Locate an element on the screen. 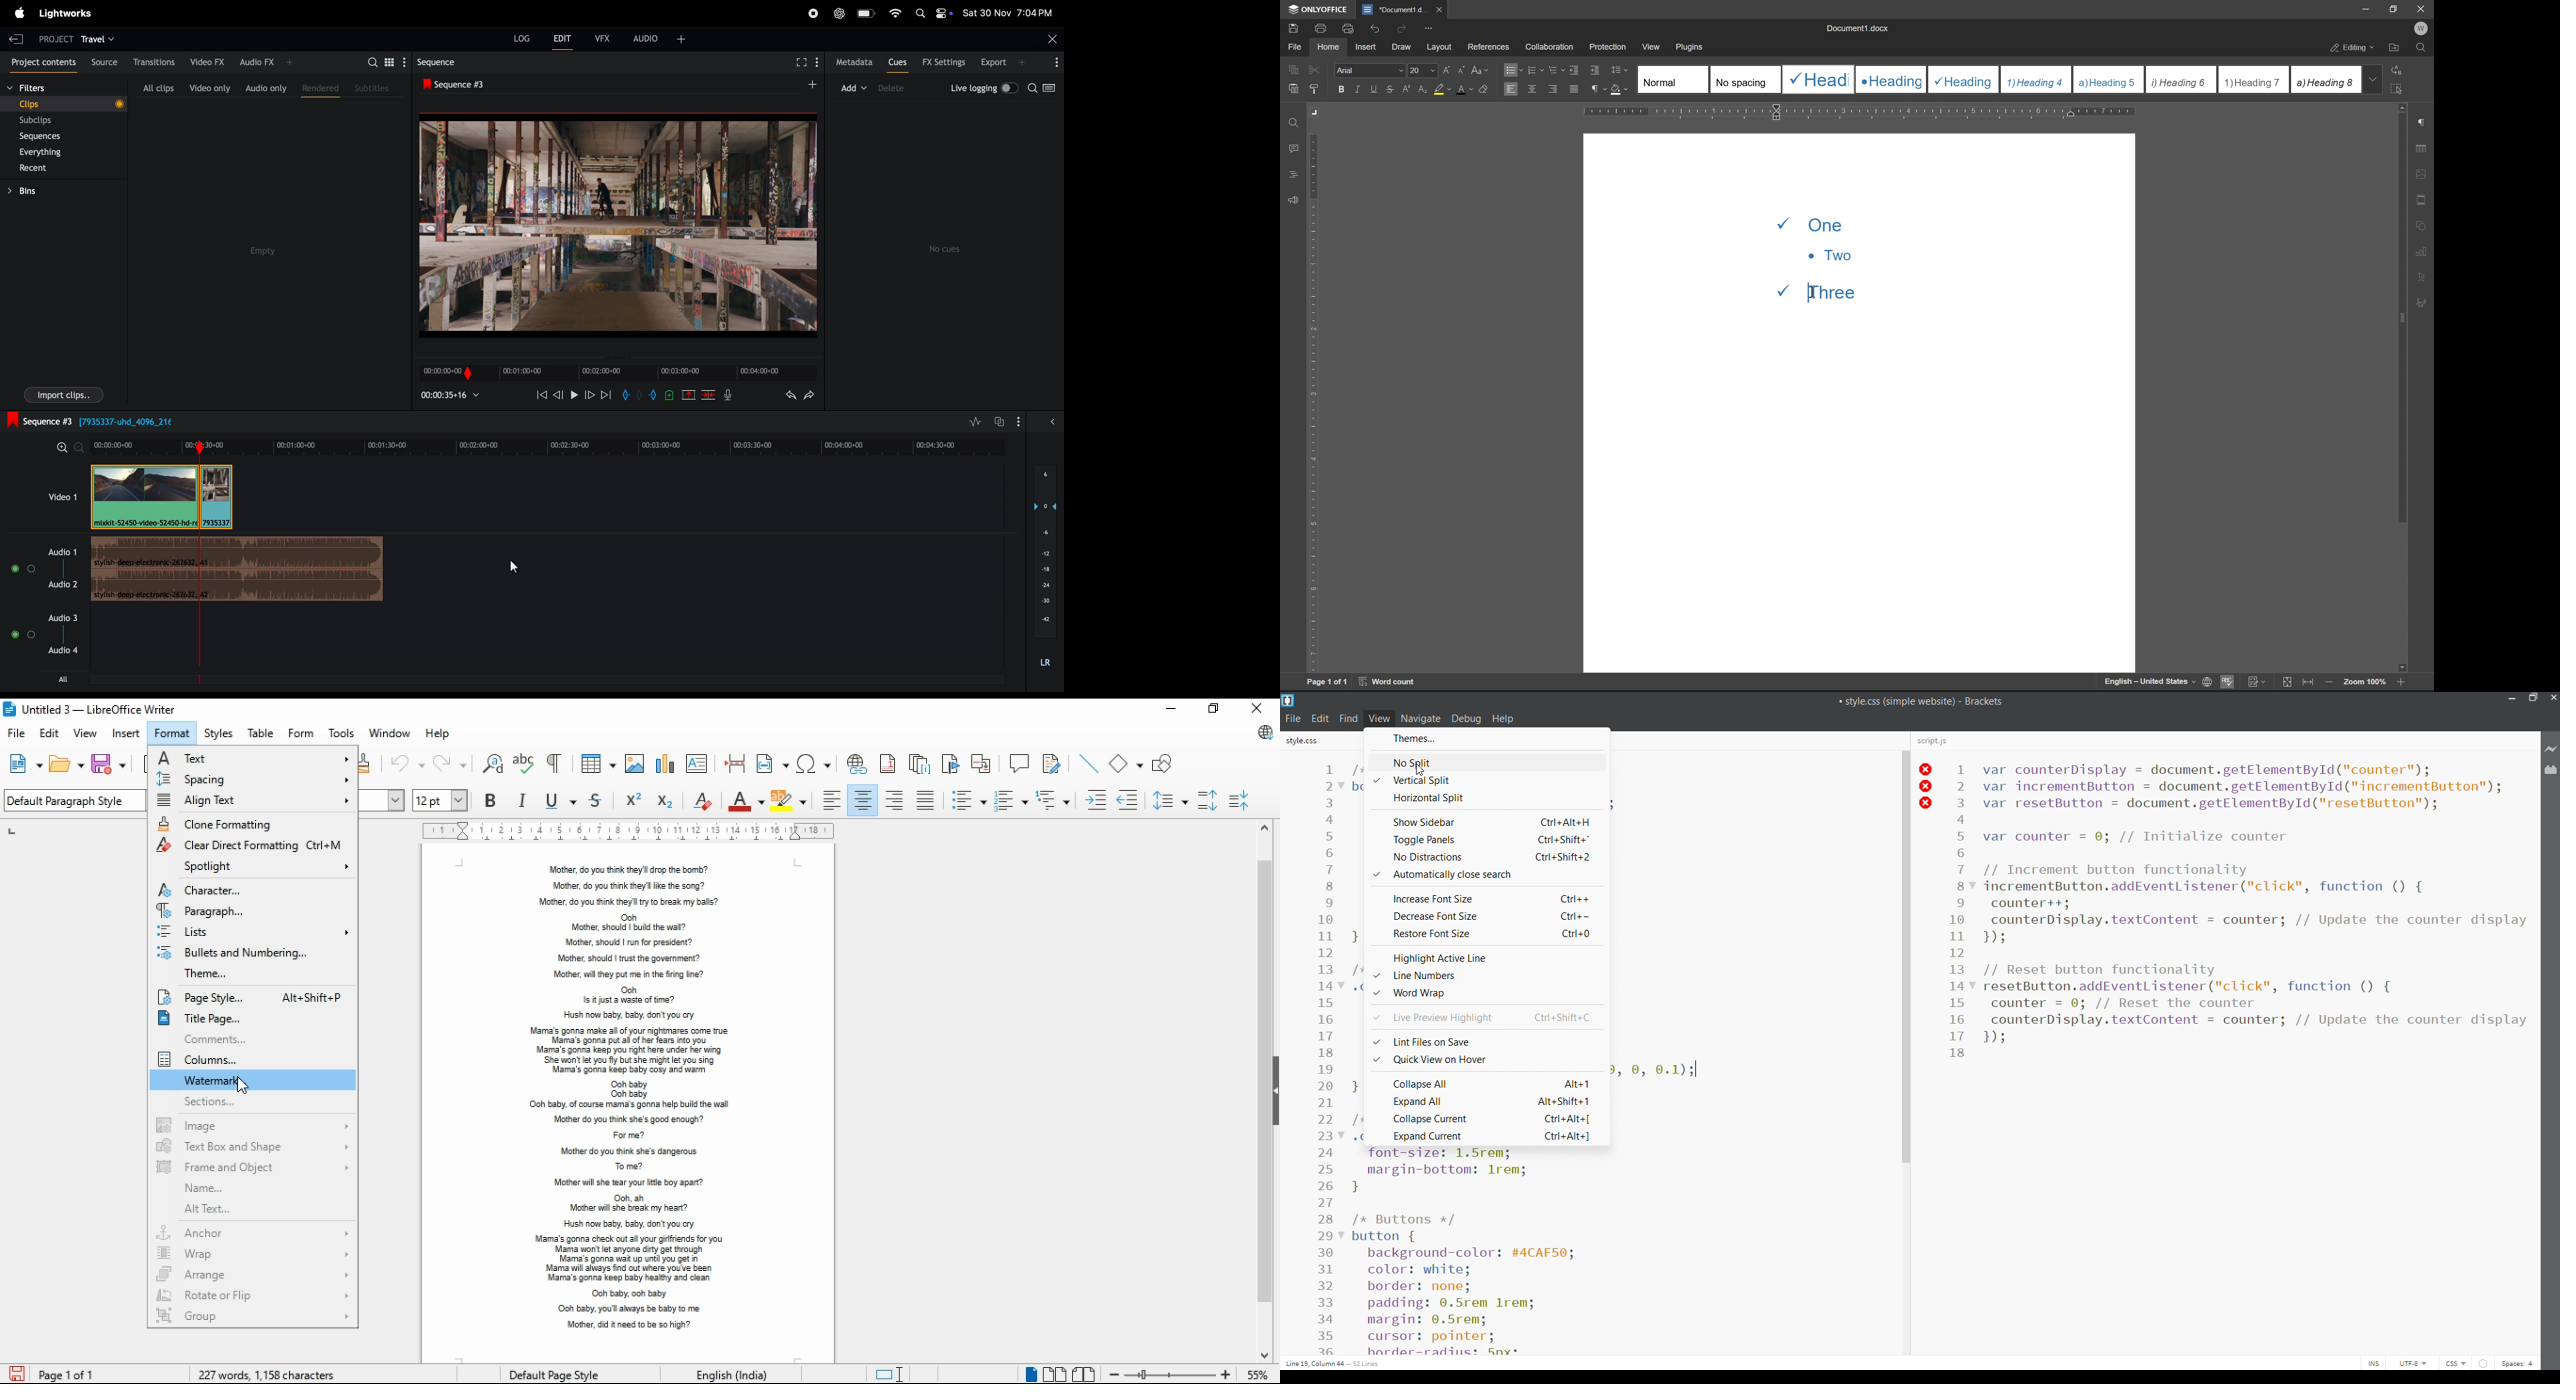 The image size is (2576, 1400). spell checking is located at coordinates (2227, 681).